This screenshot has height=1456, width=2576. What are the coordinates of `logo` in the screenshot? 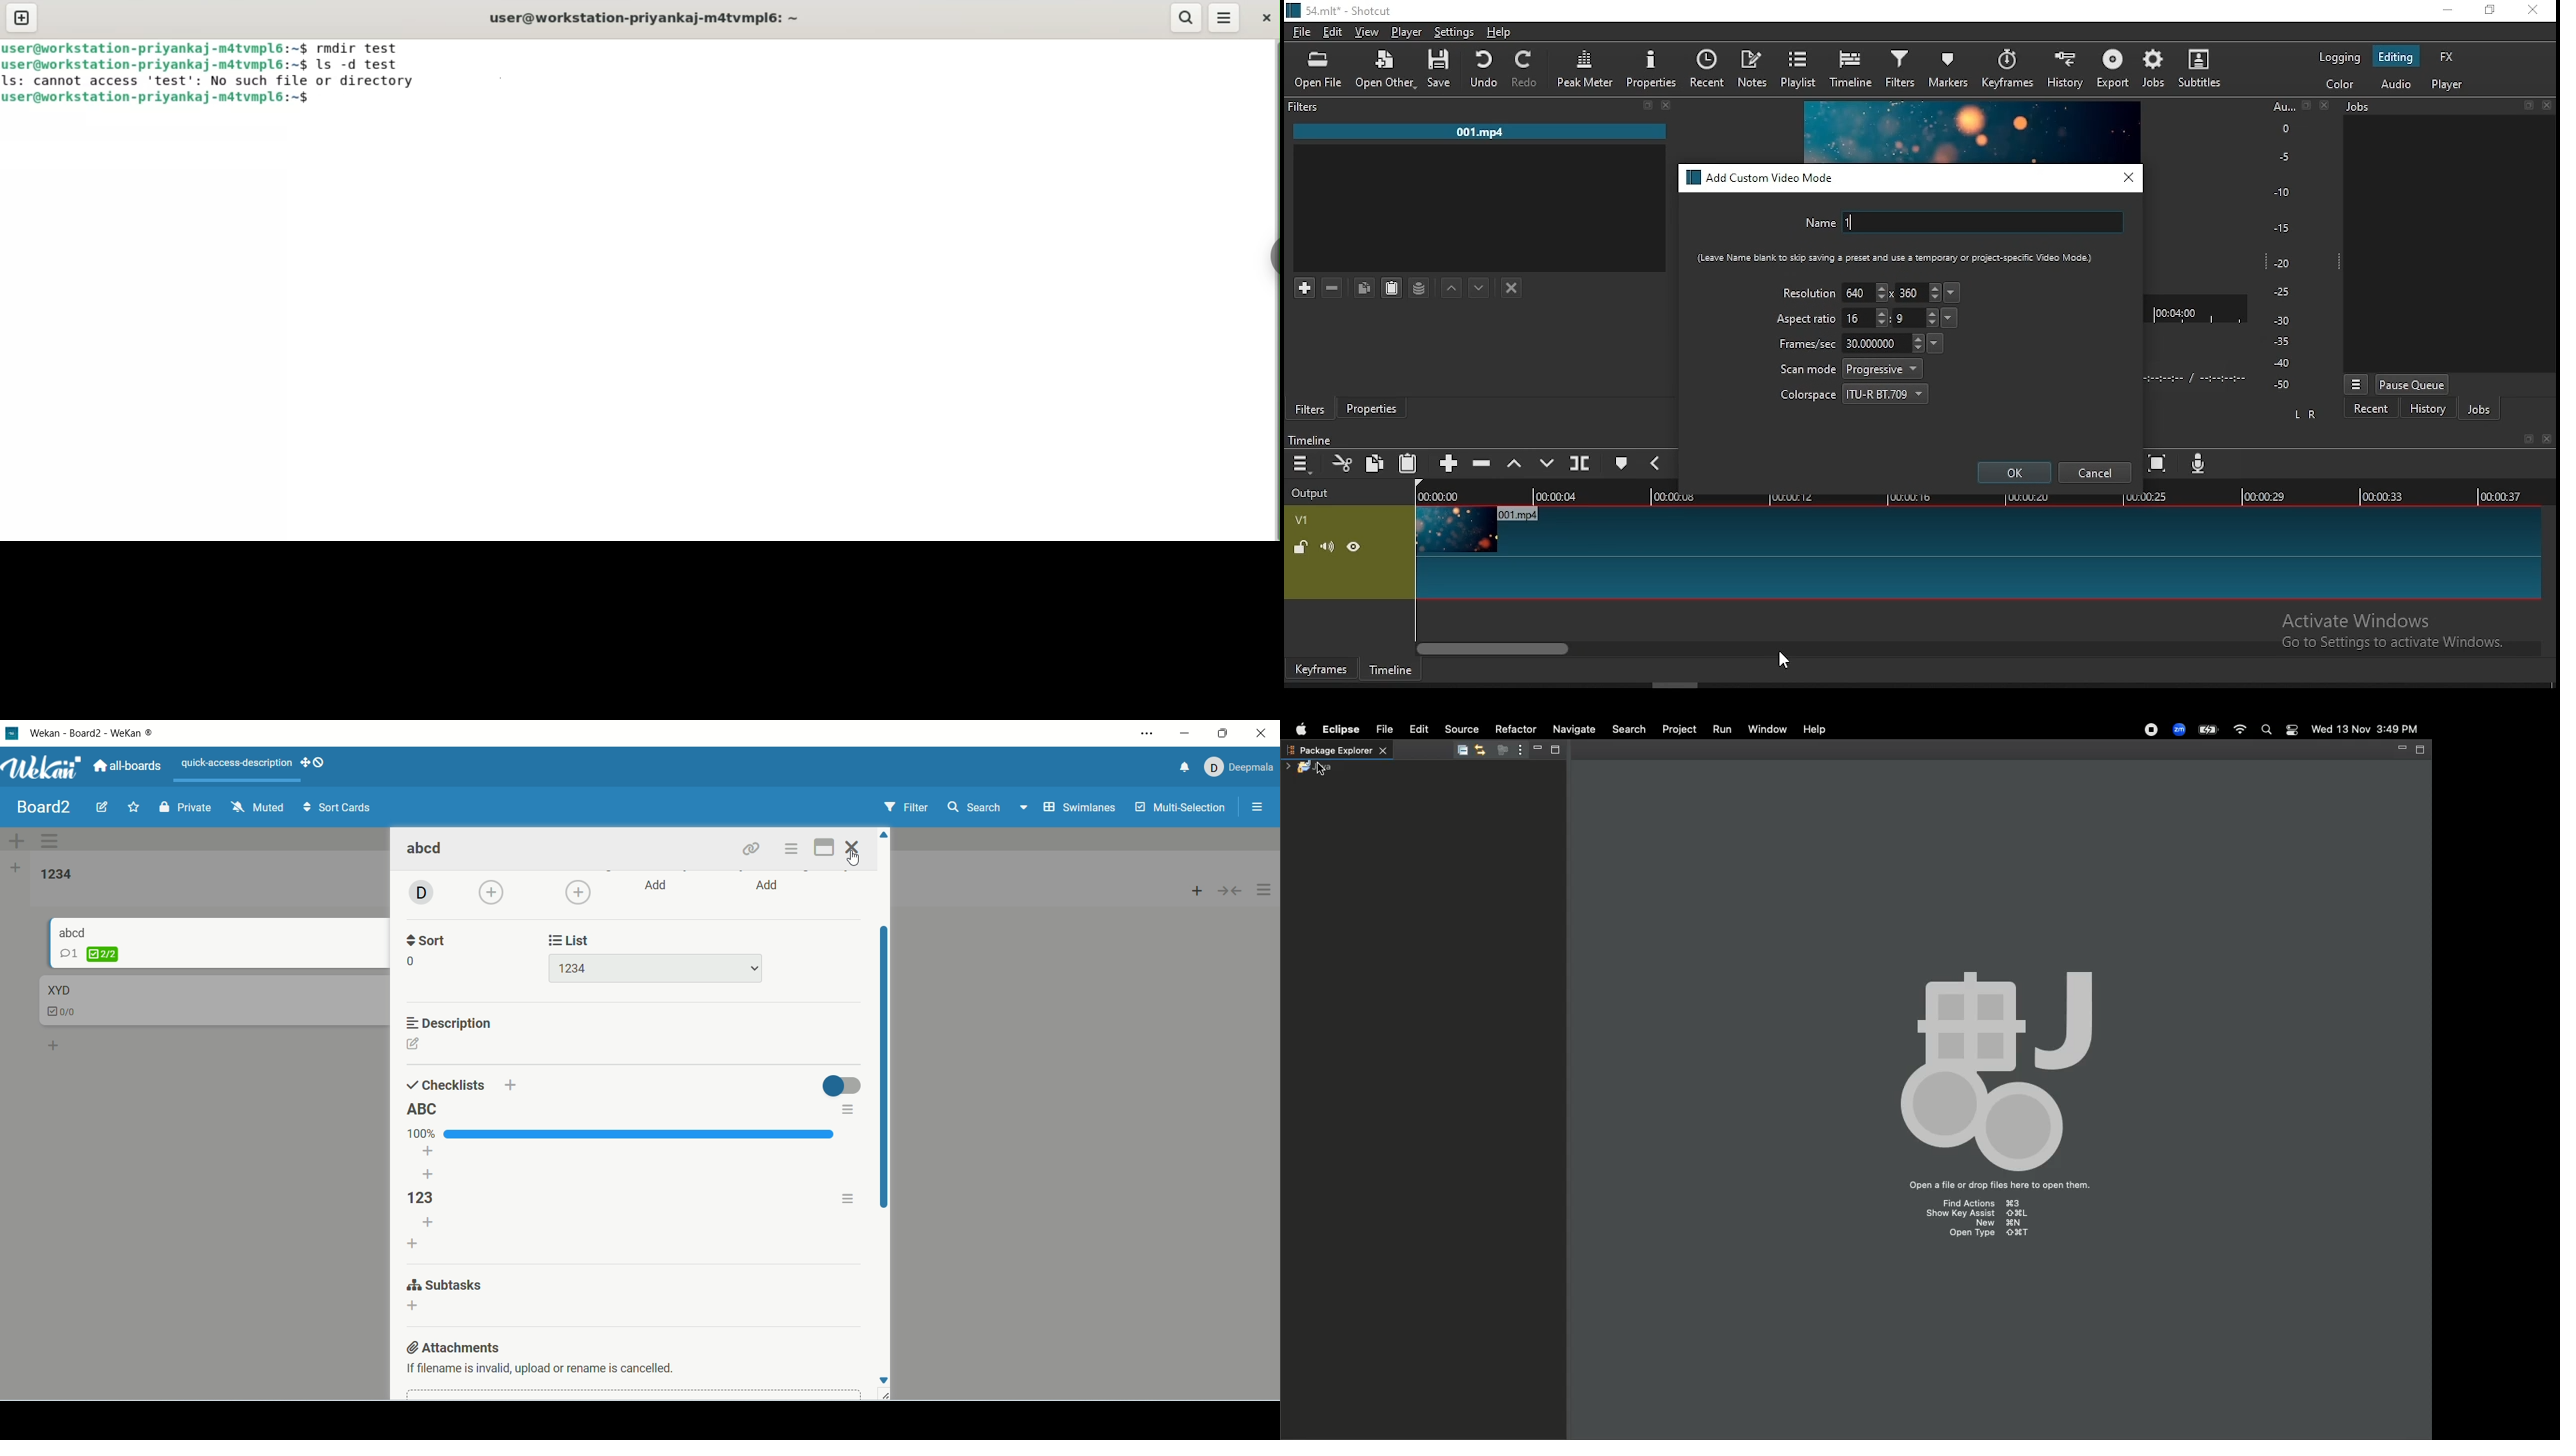 It's located at (11, 734).